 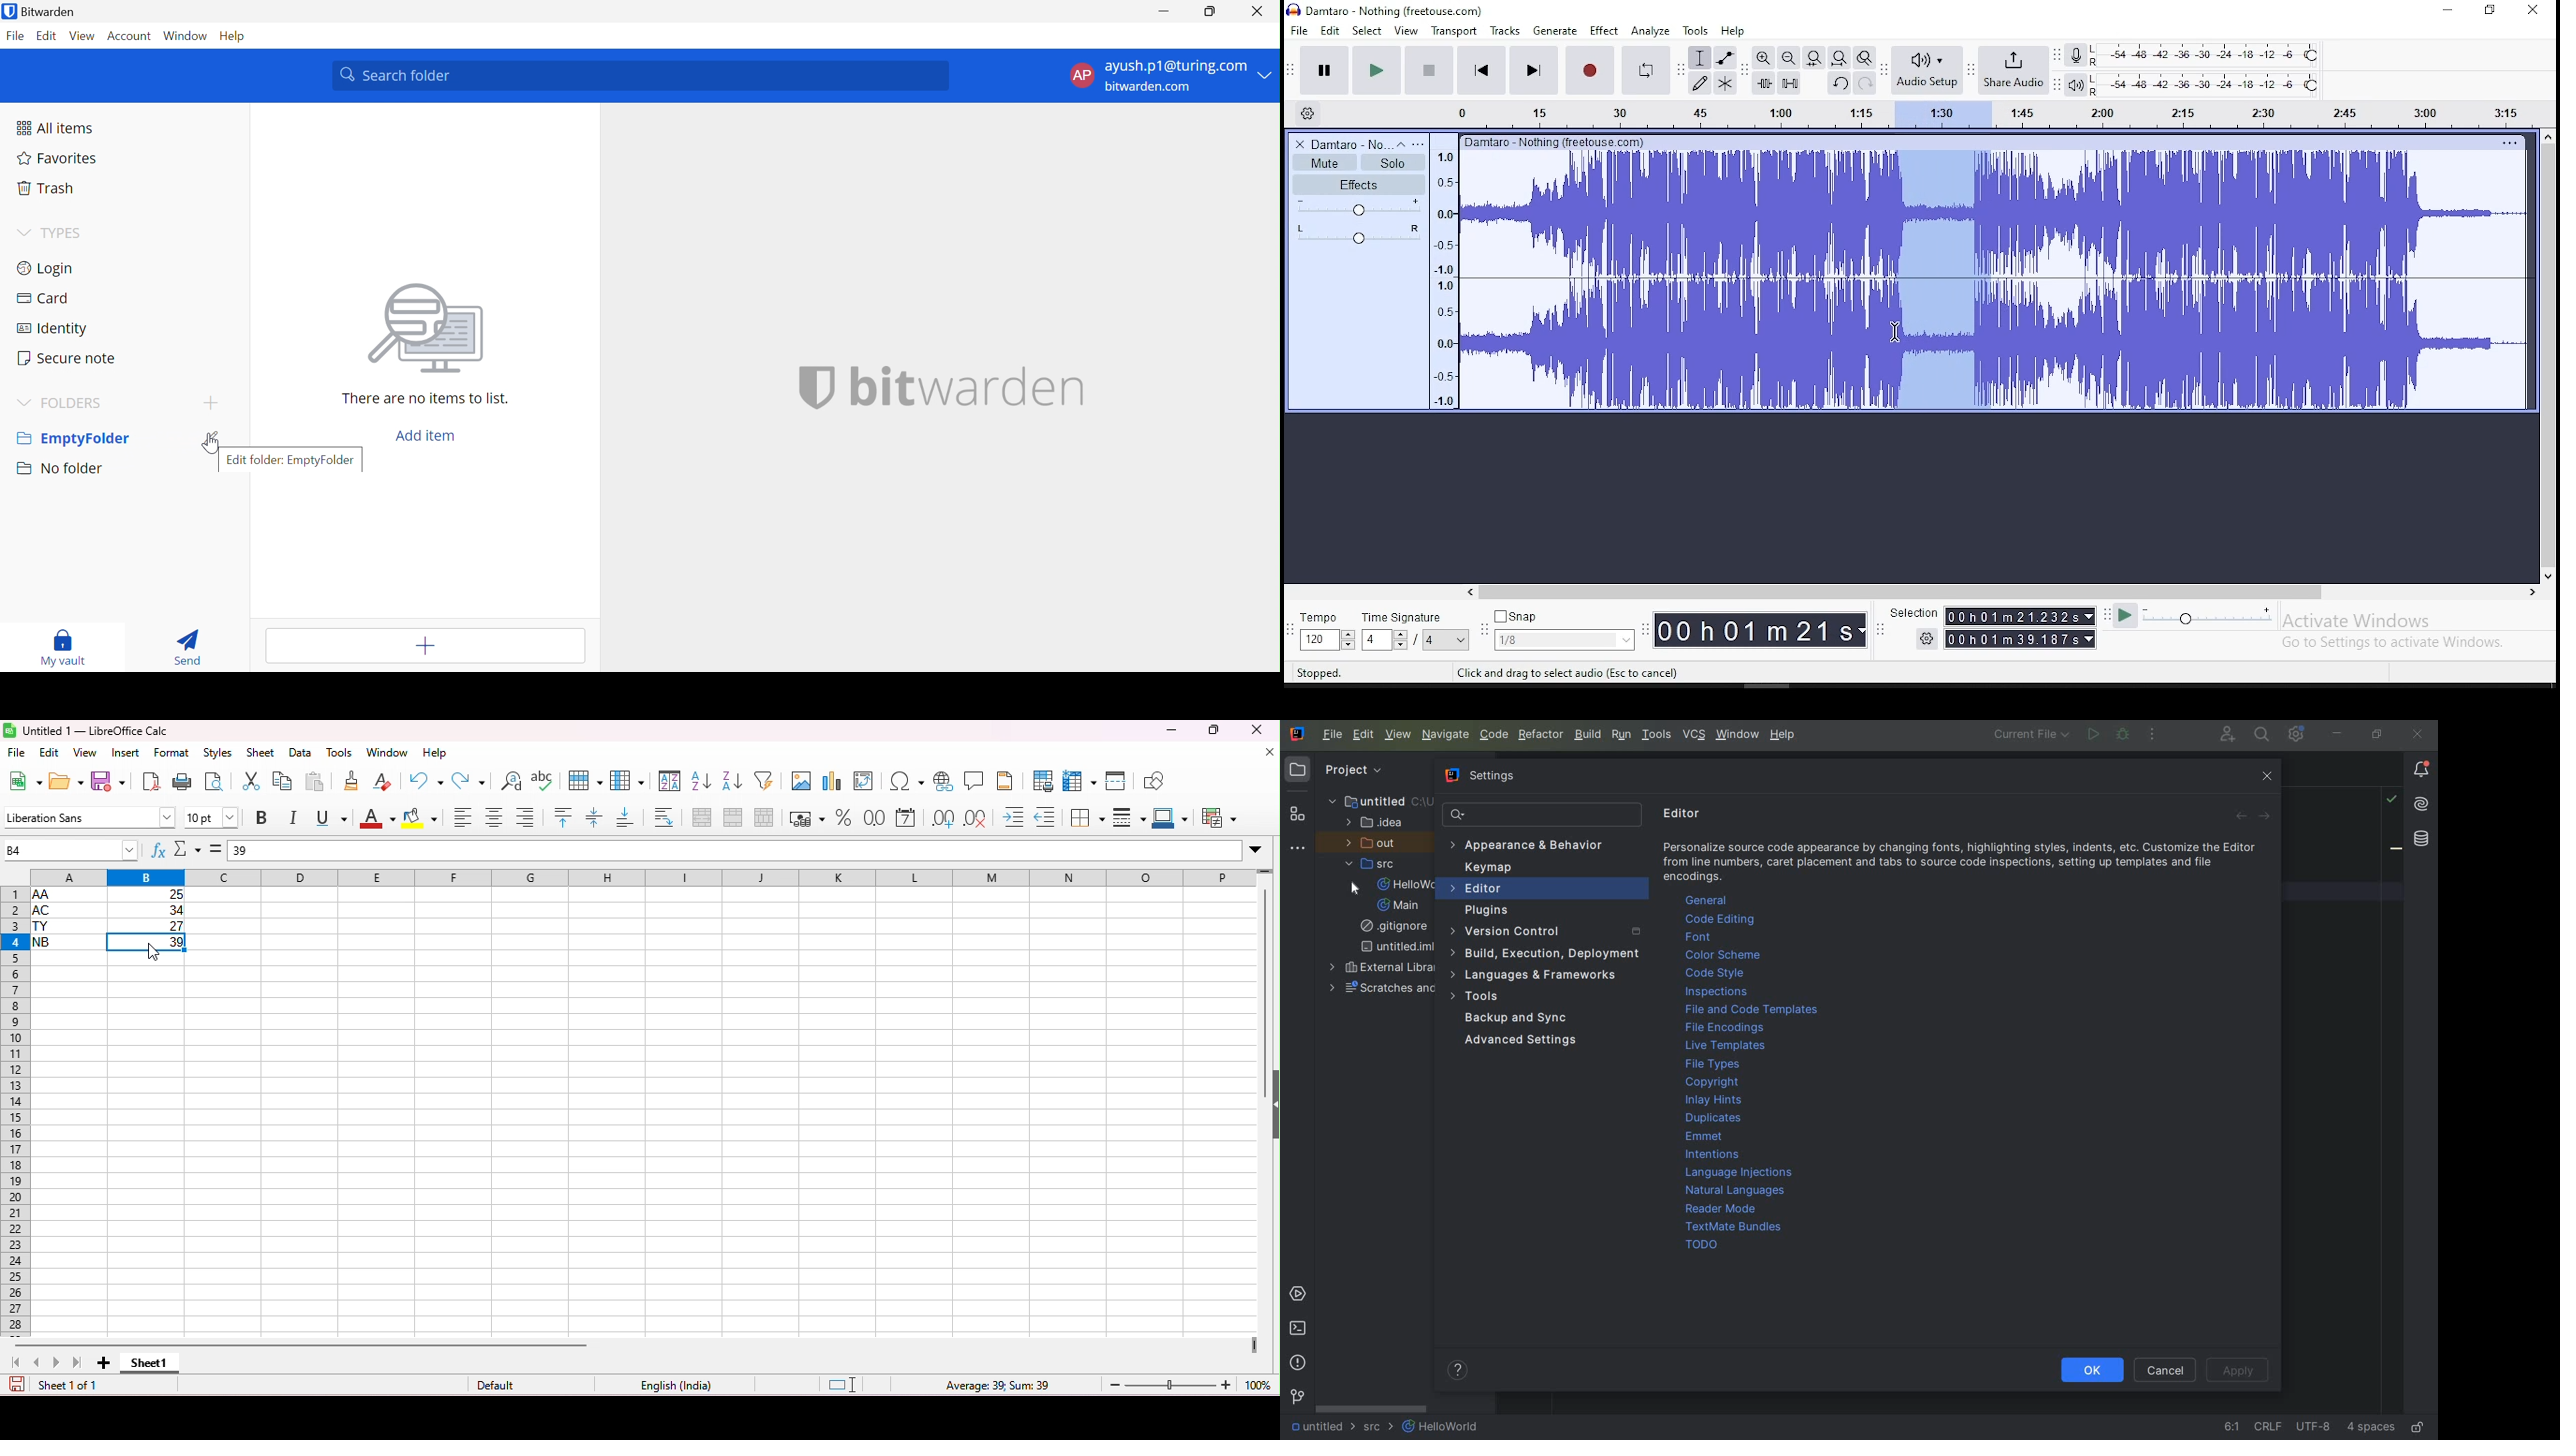 What do you see at coordinates (1269, 753) in the screenshot?
I see `close` at bounding box center [1269, 753].